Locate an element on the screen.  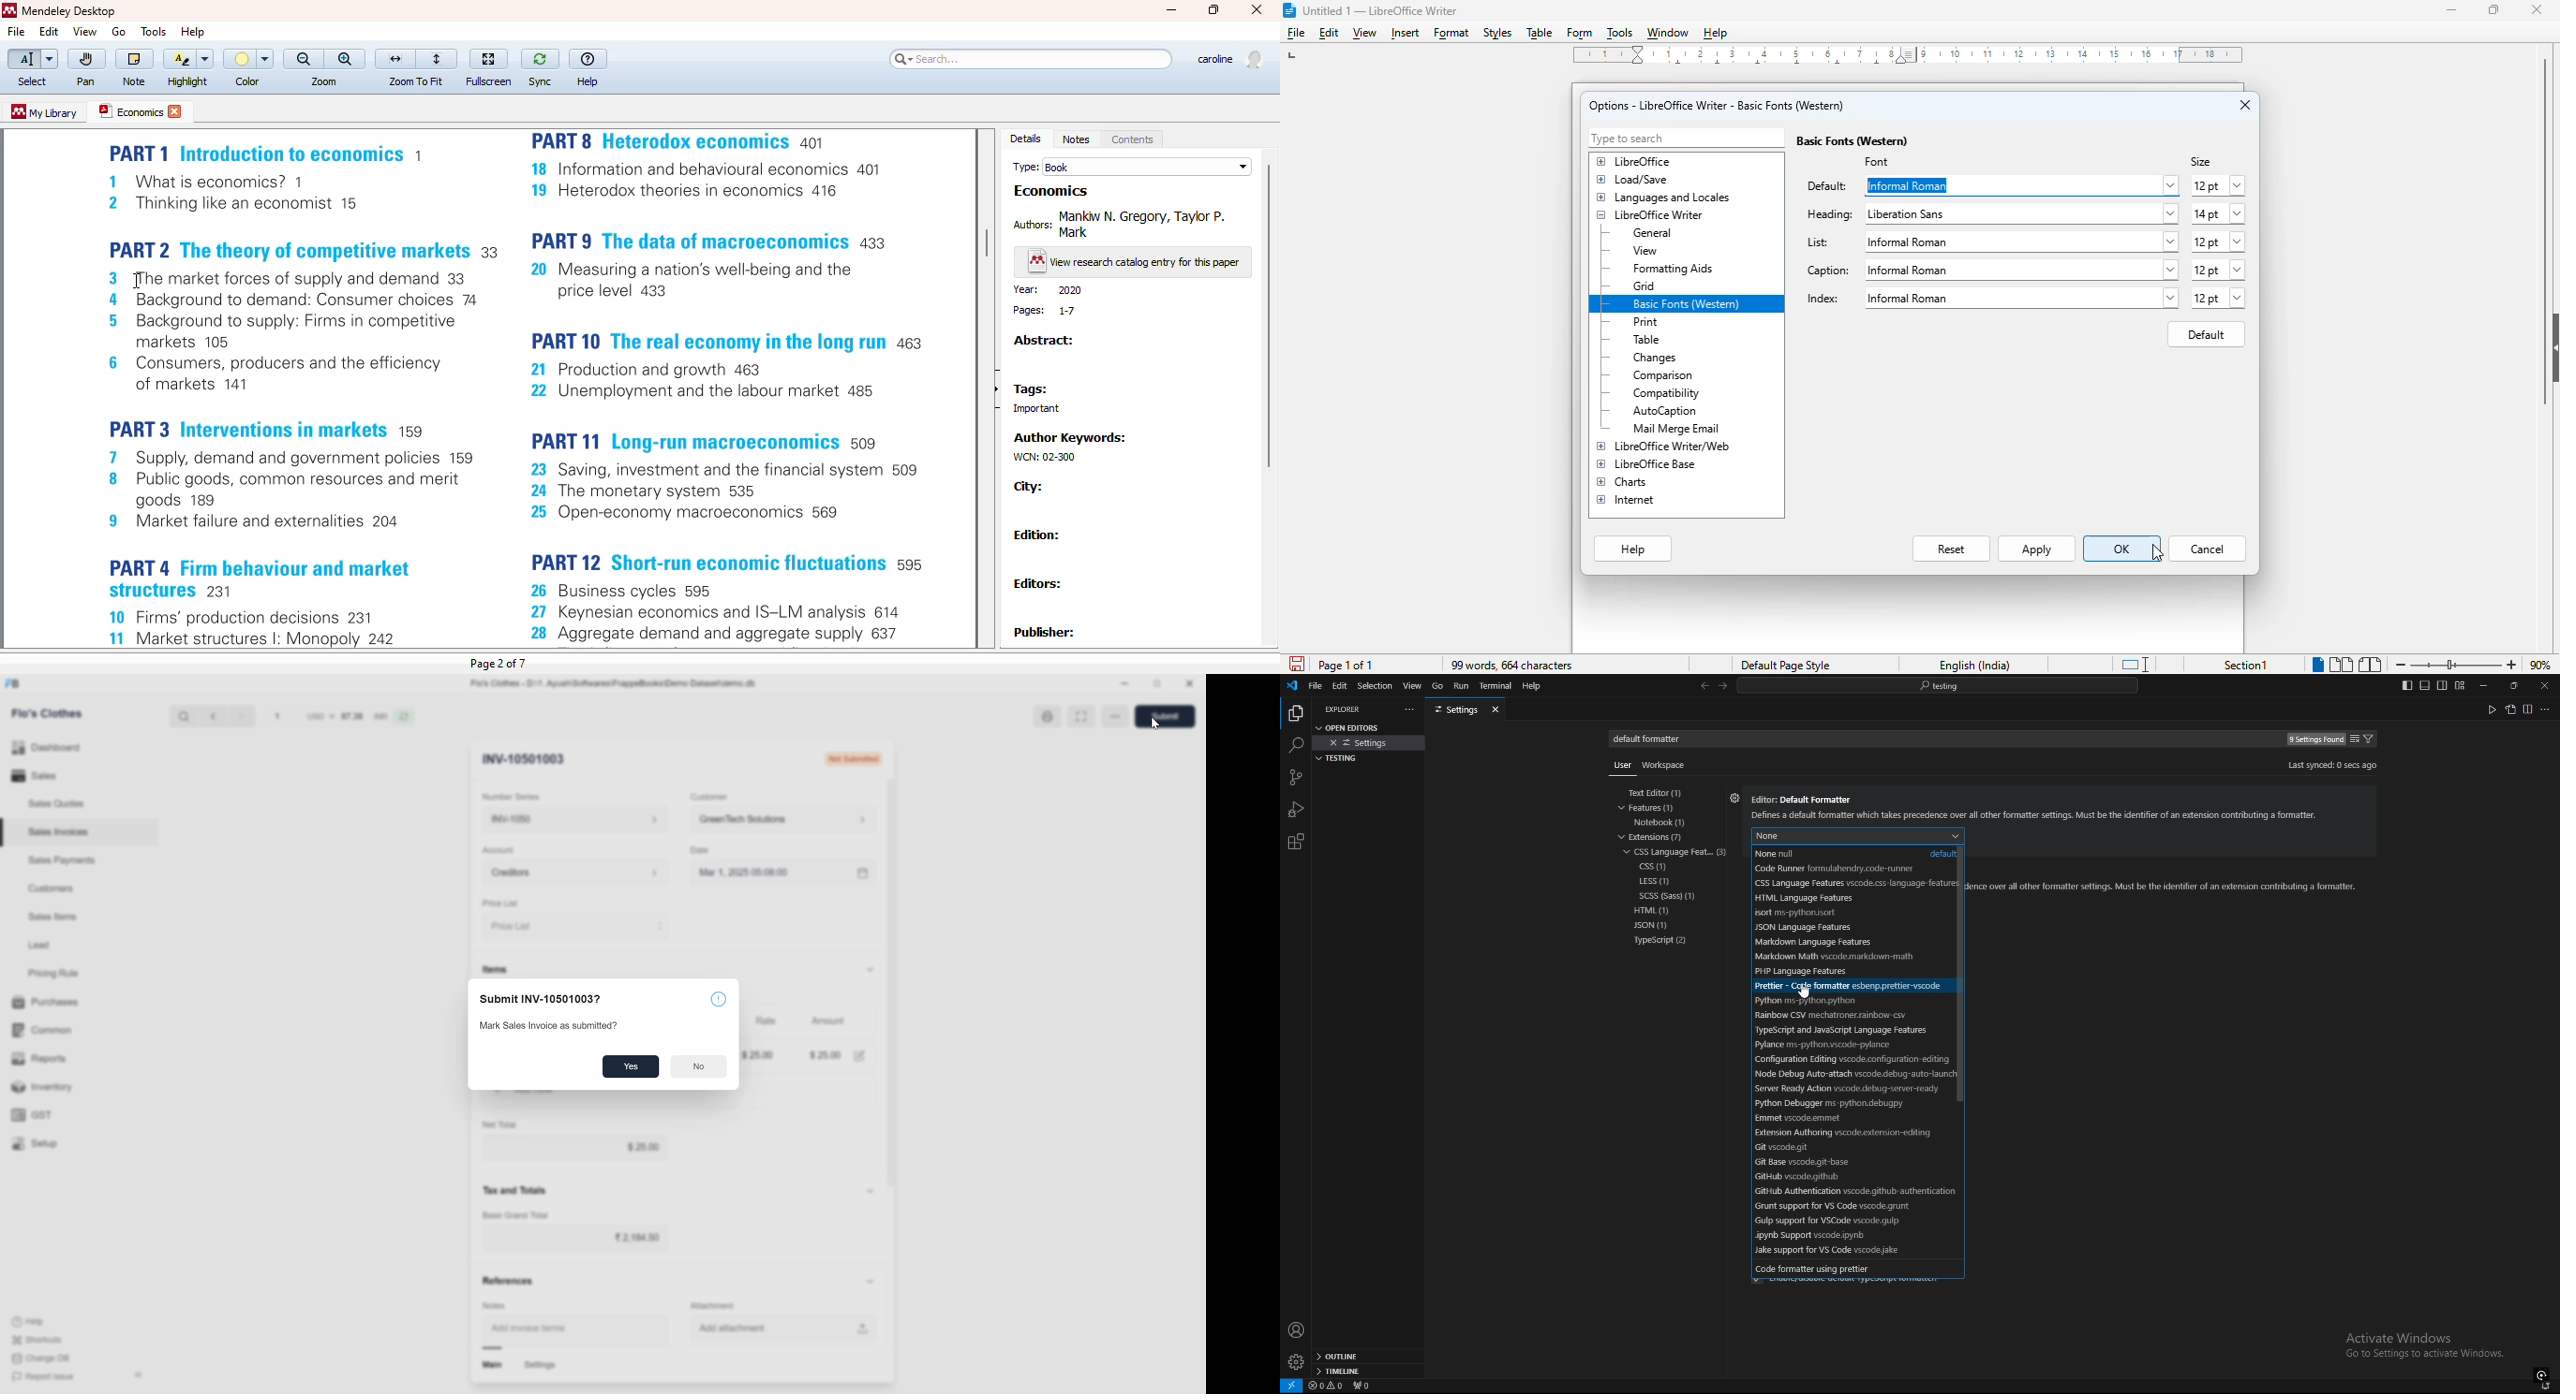
Mark Sales Invoice as submitted? is located at coordinates (550, 1026).